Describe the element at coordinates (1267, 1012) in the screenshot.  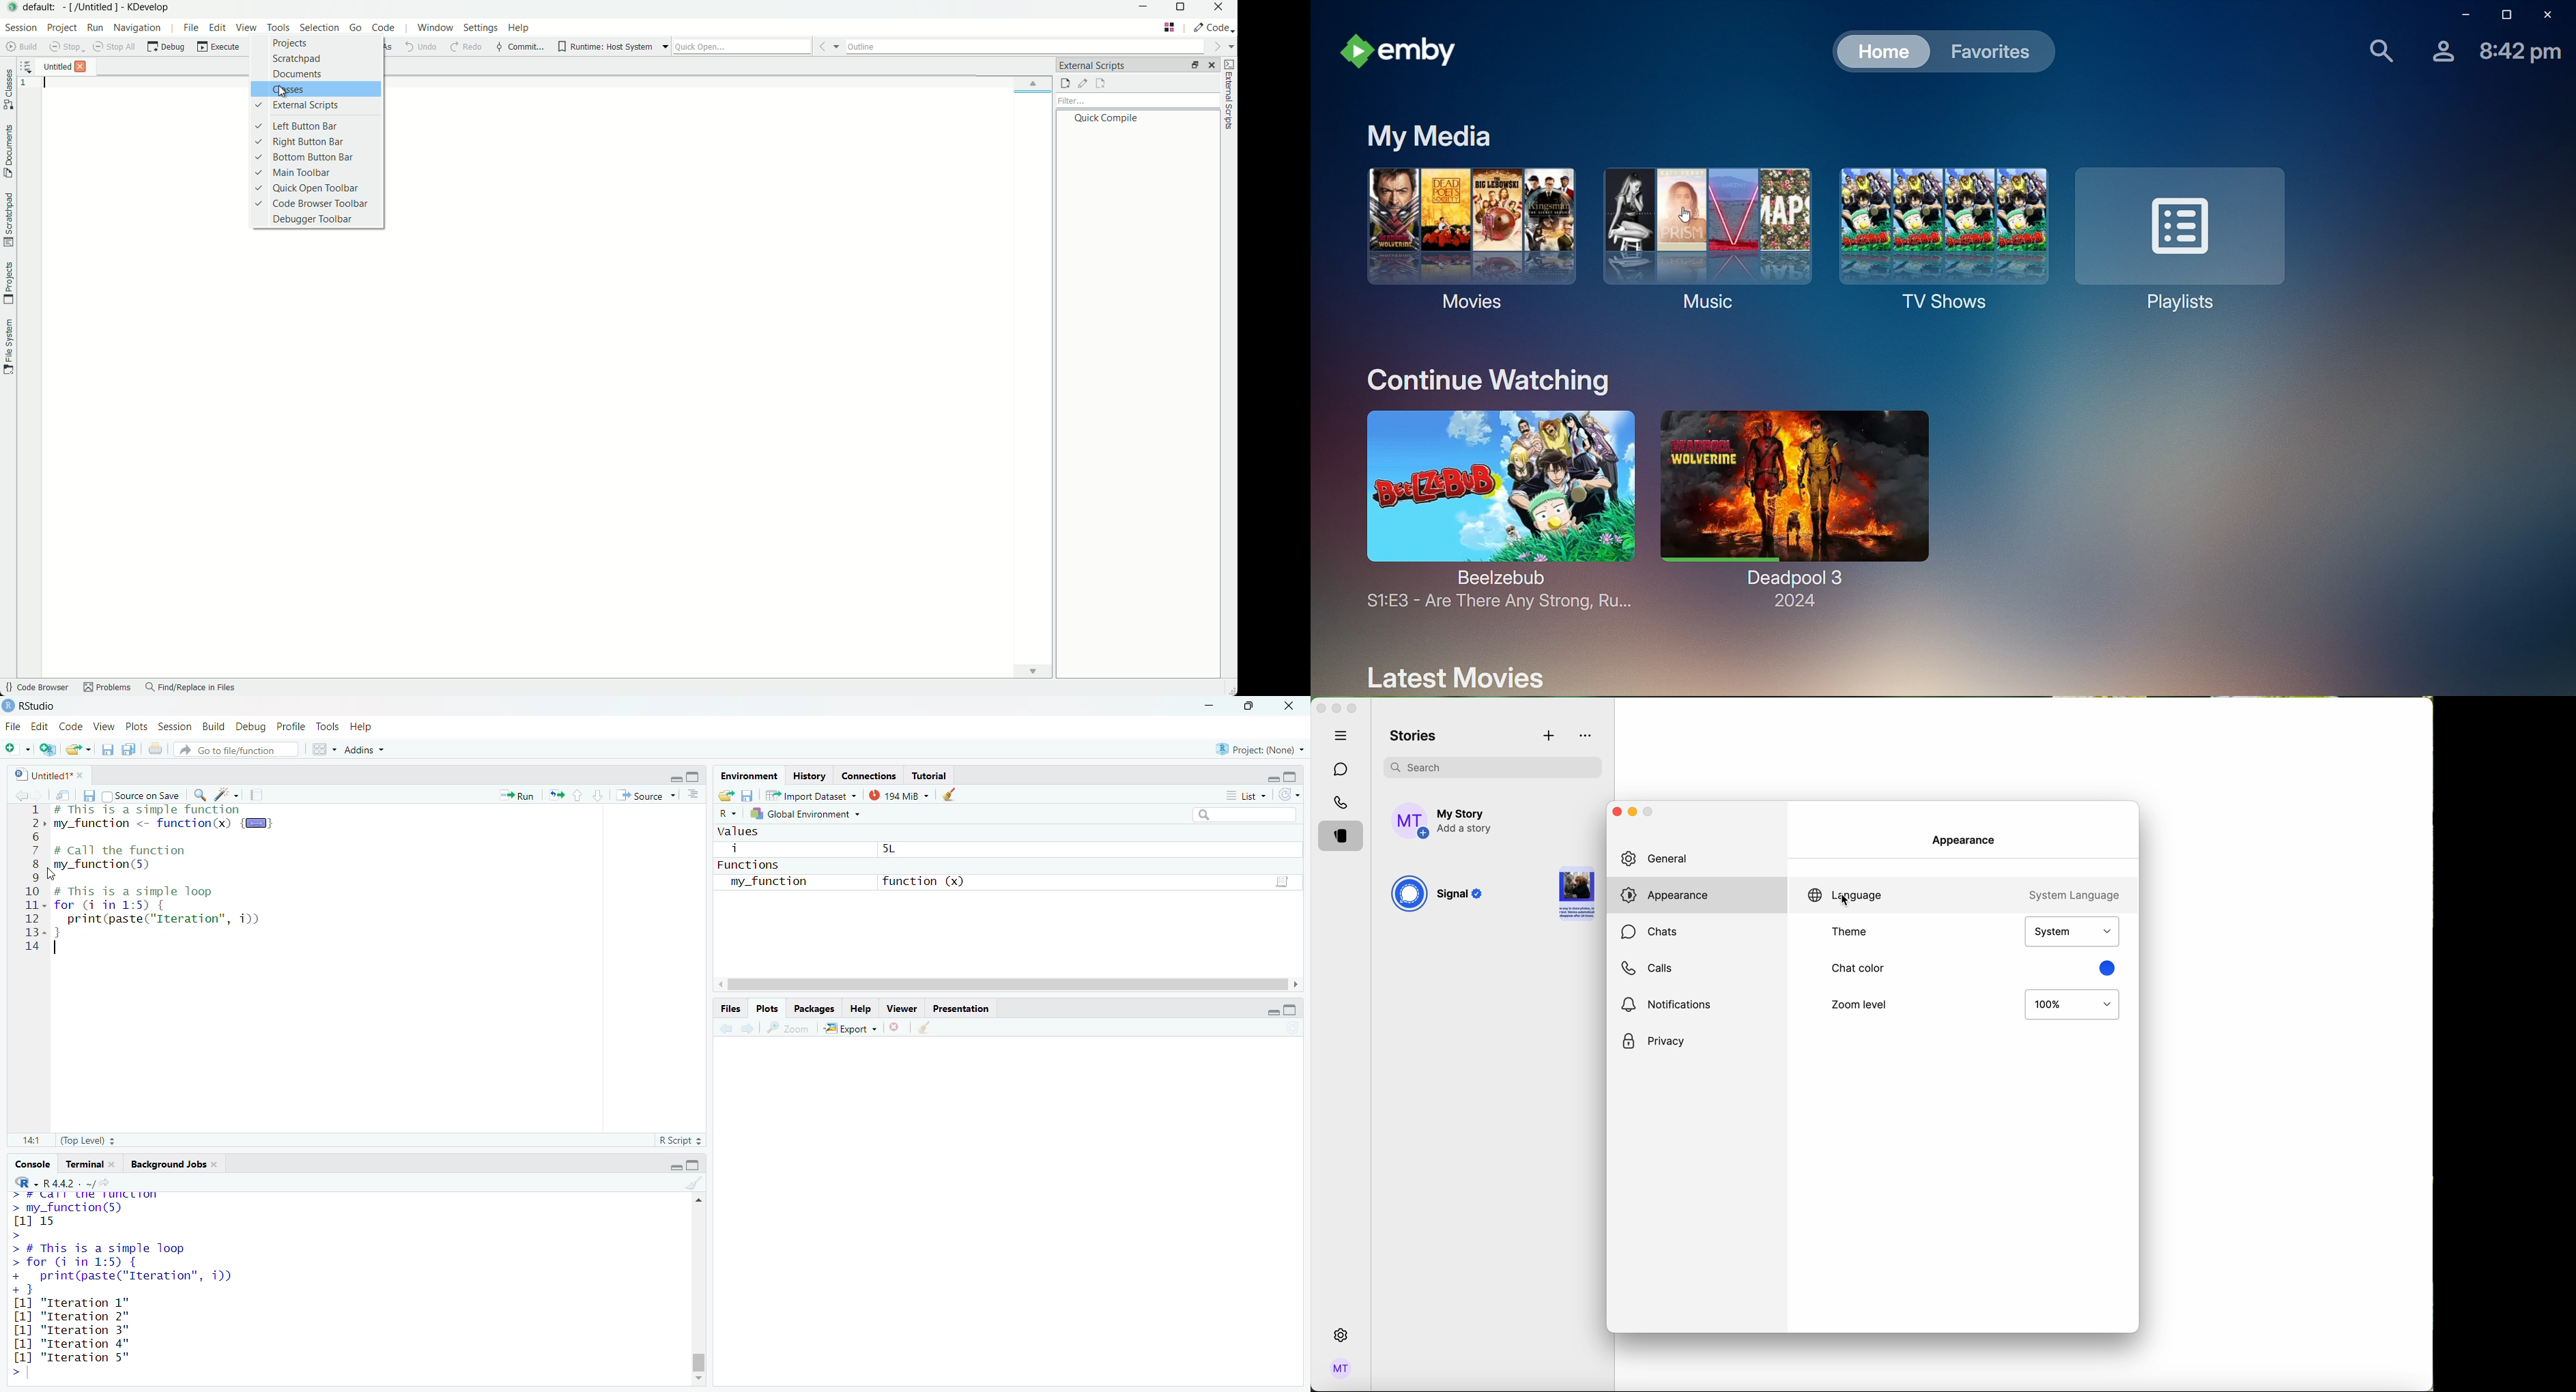
I see `minimize` at that location.